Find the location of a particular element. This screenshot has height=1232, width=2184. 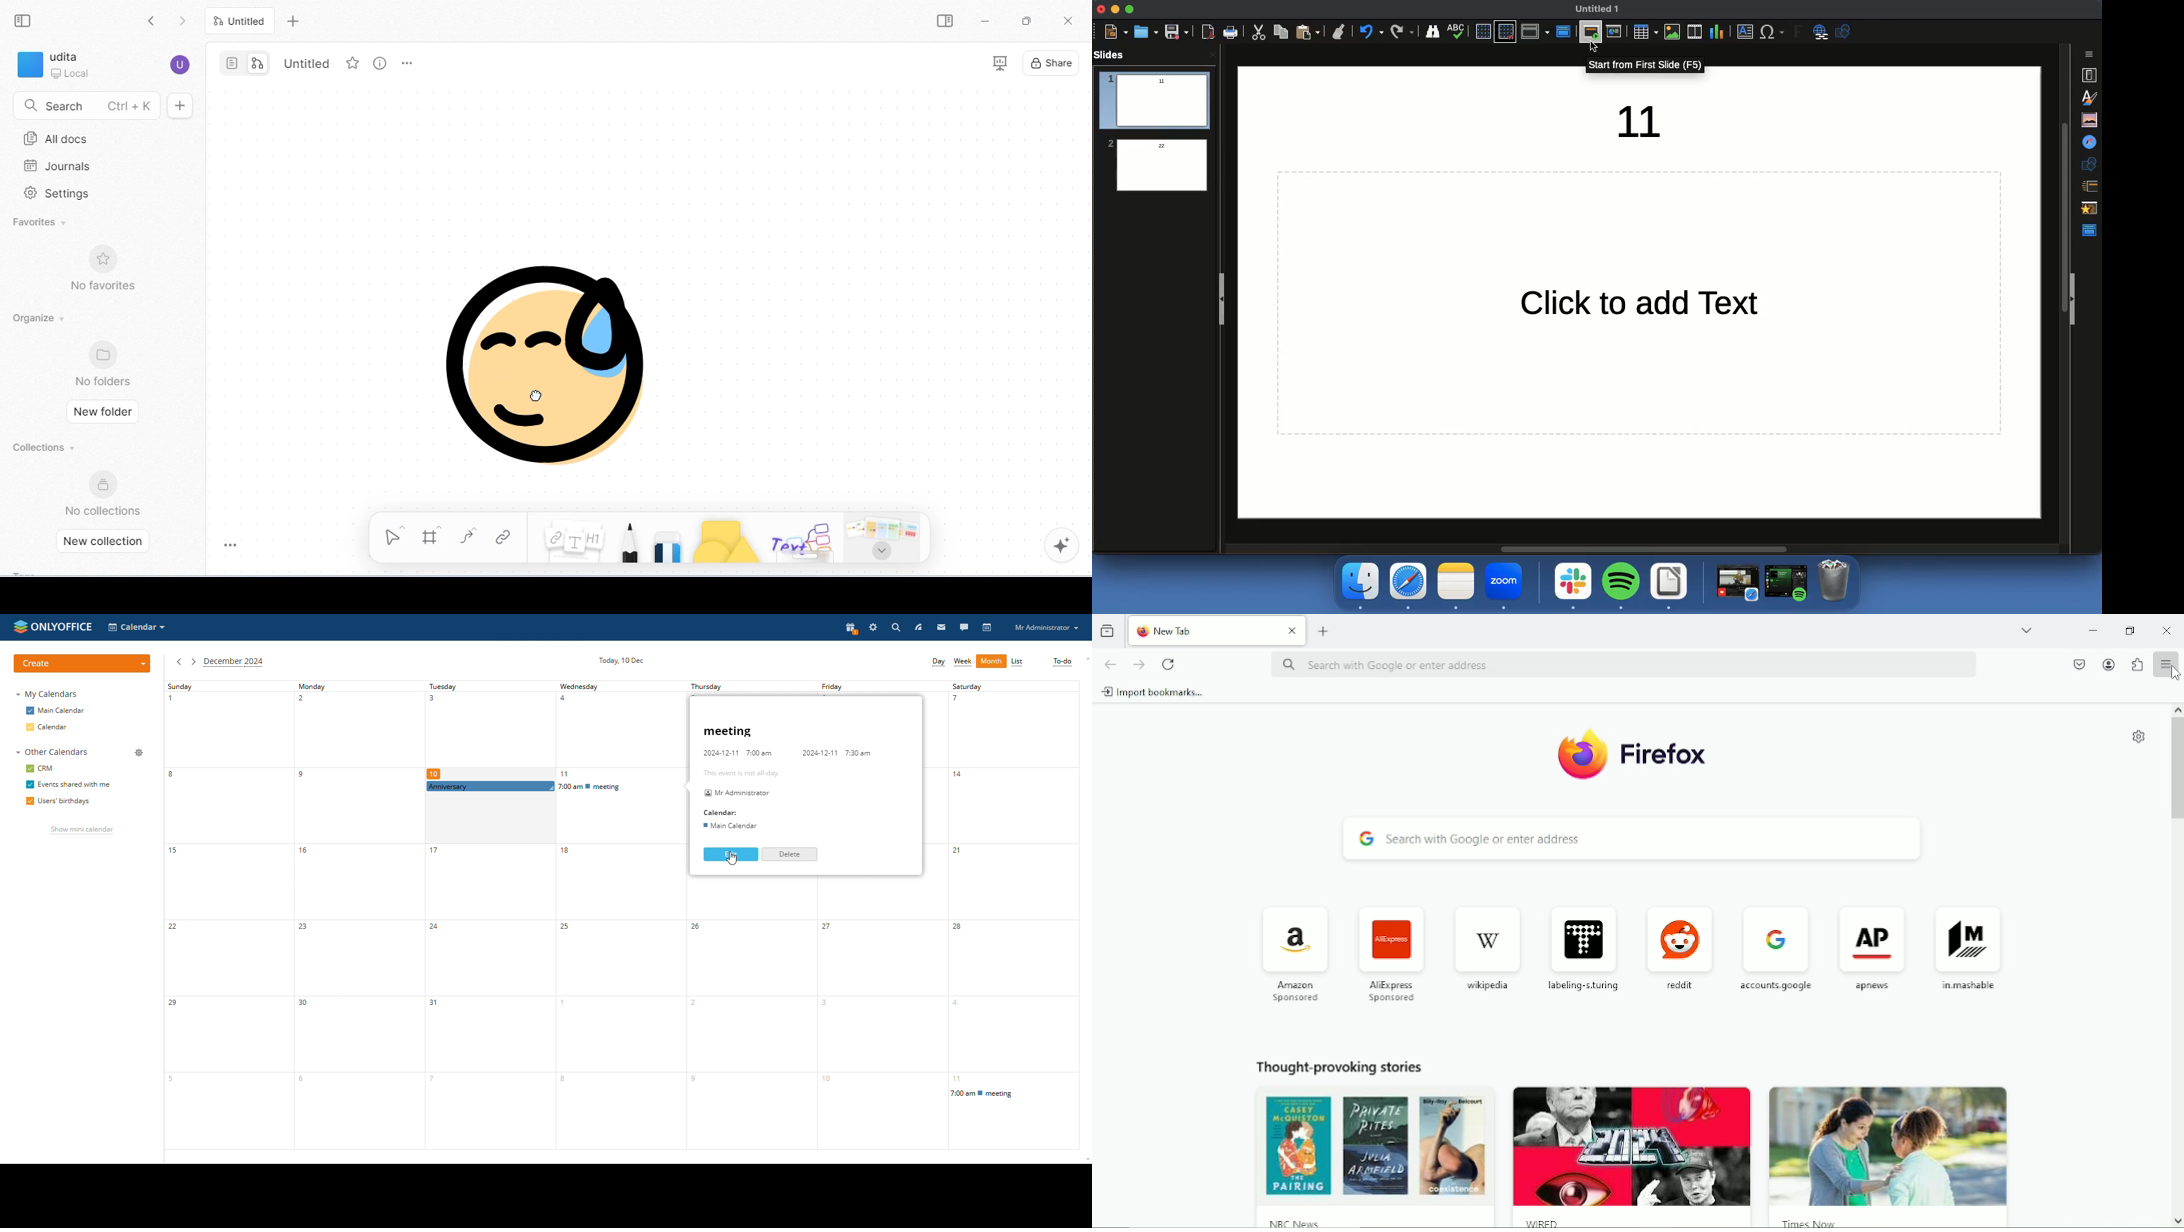

toggle zoom is located at coordinates (233, 544).